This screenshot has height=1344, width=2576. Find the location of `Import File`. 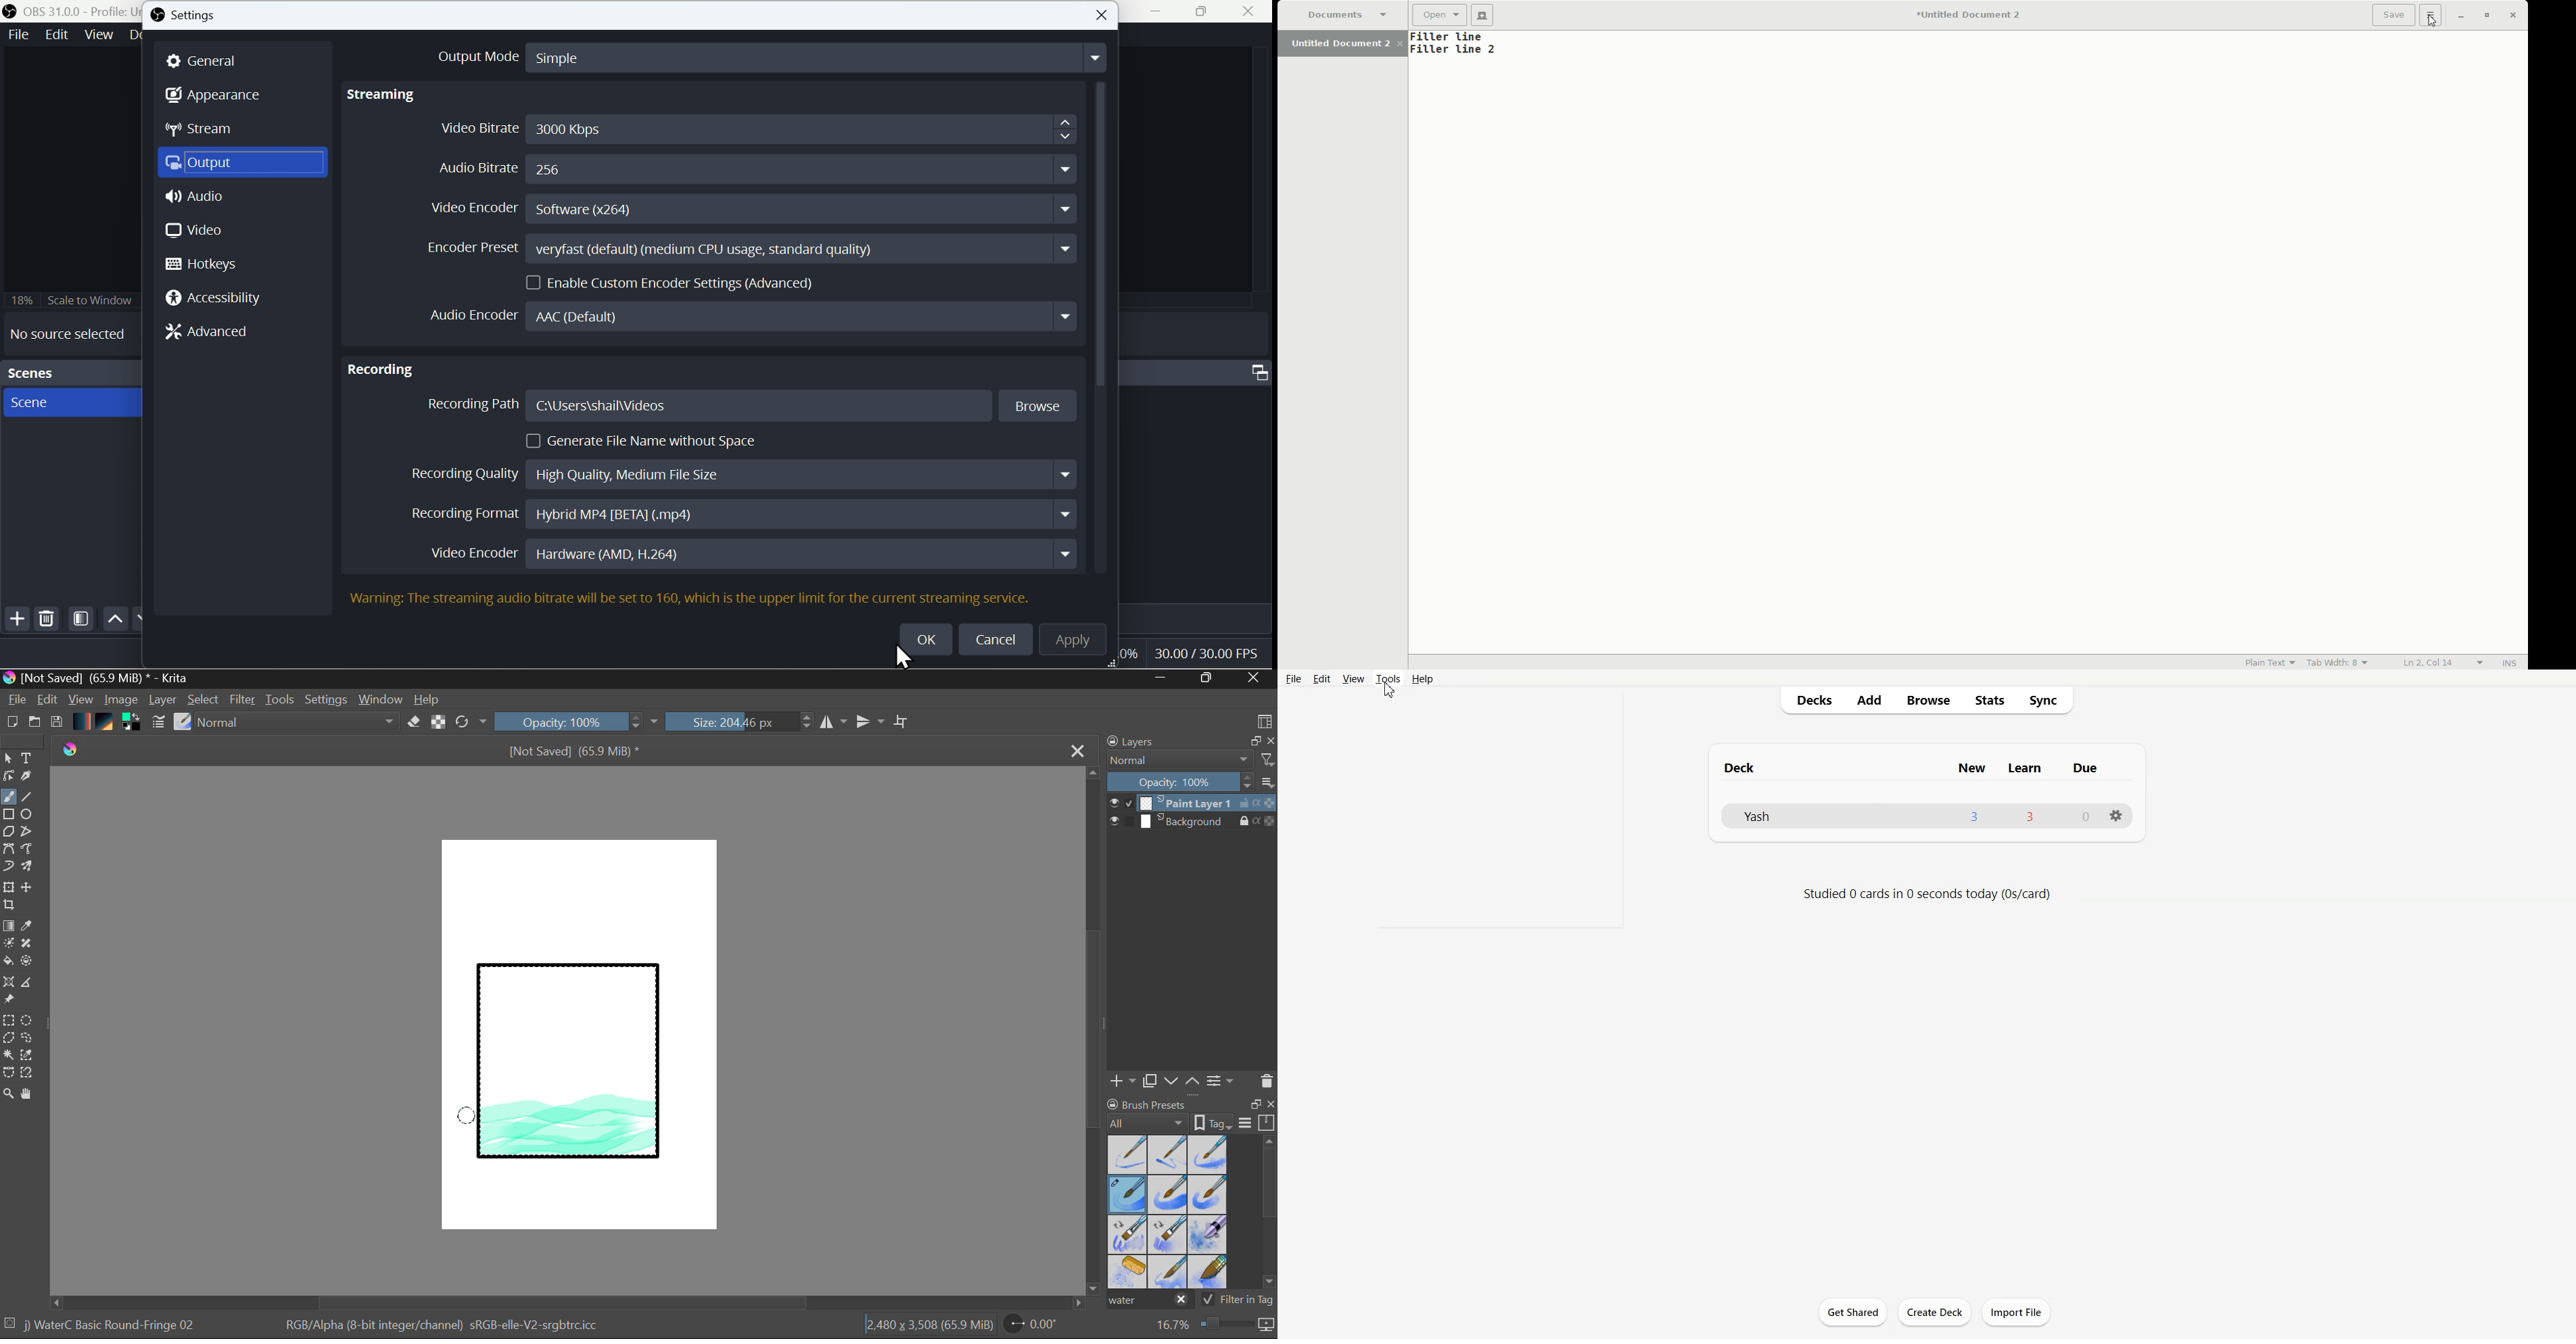

Import File is located at coordinates (2016, 1312).